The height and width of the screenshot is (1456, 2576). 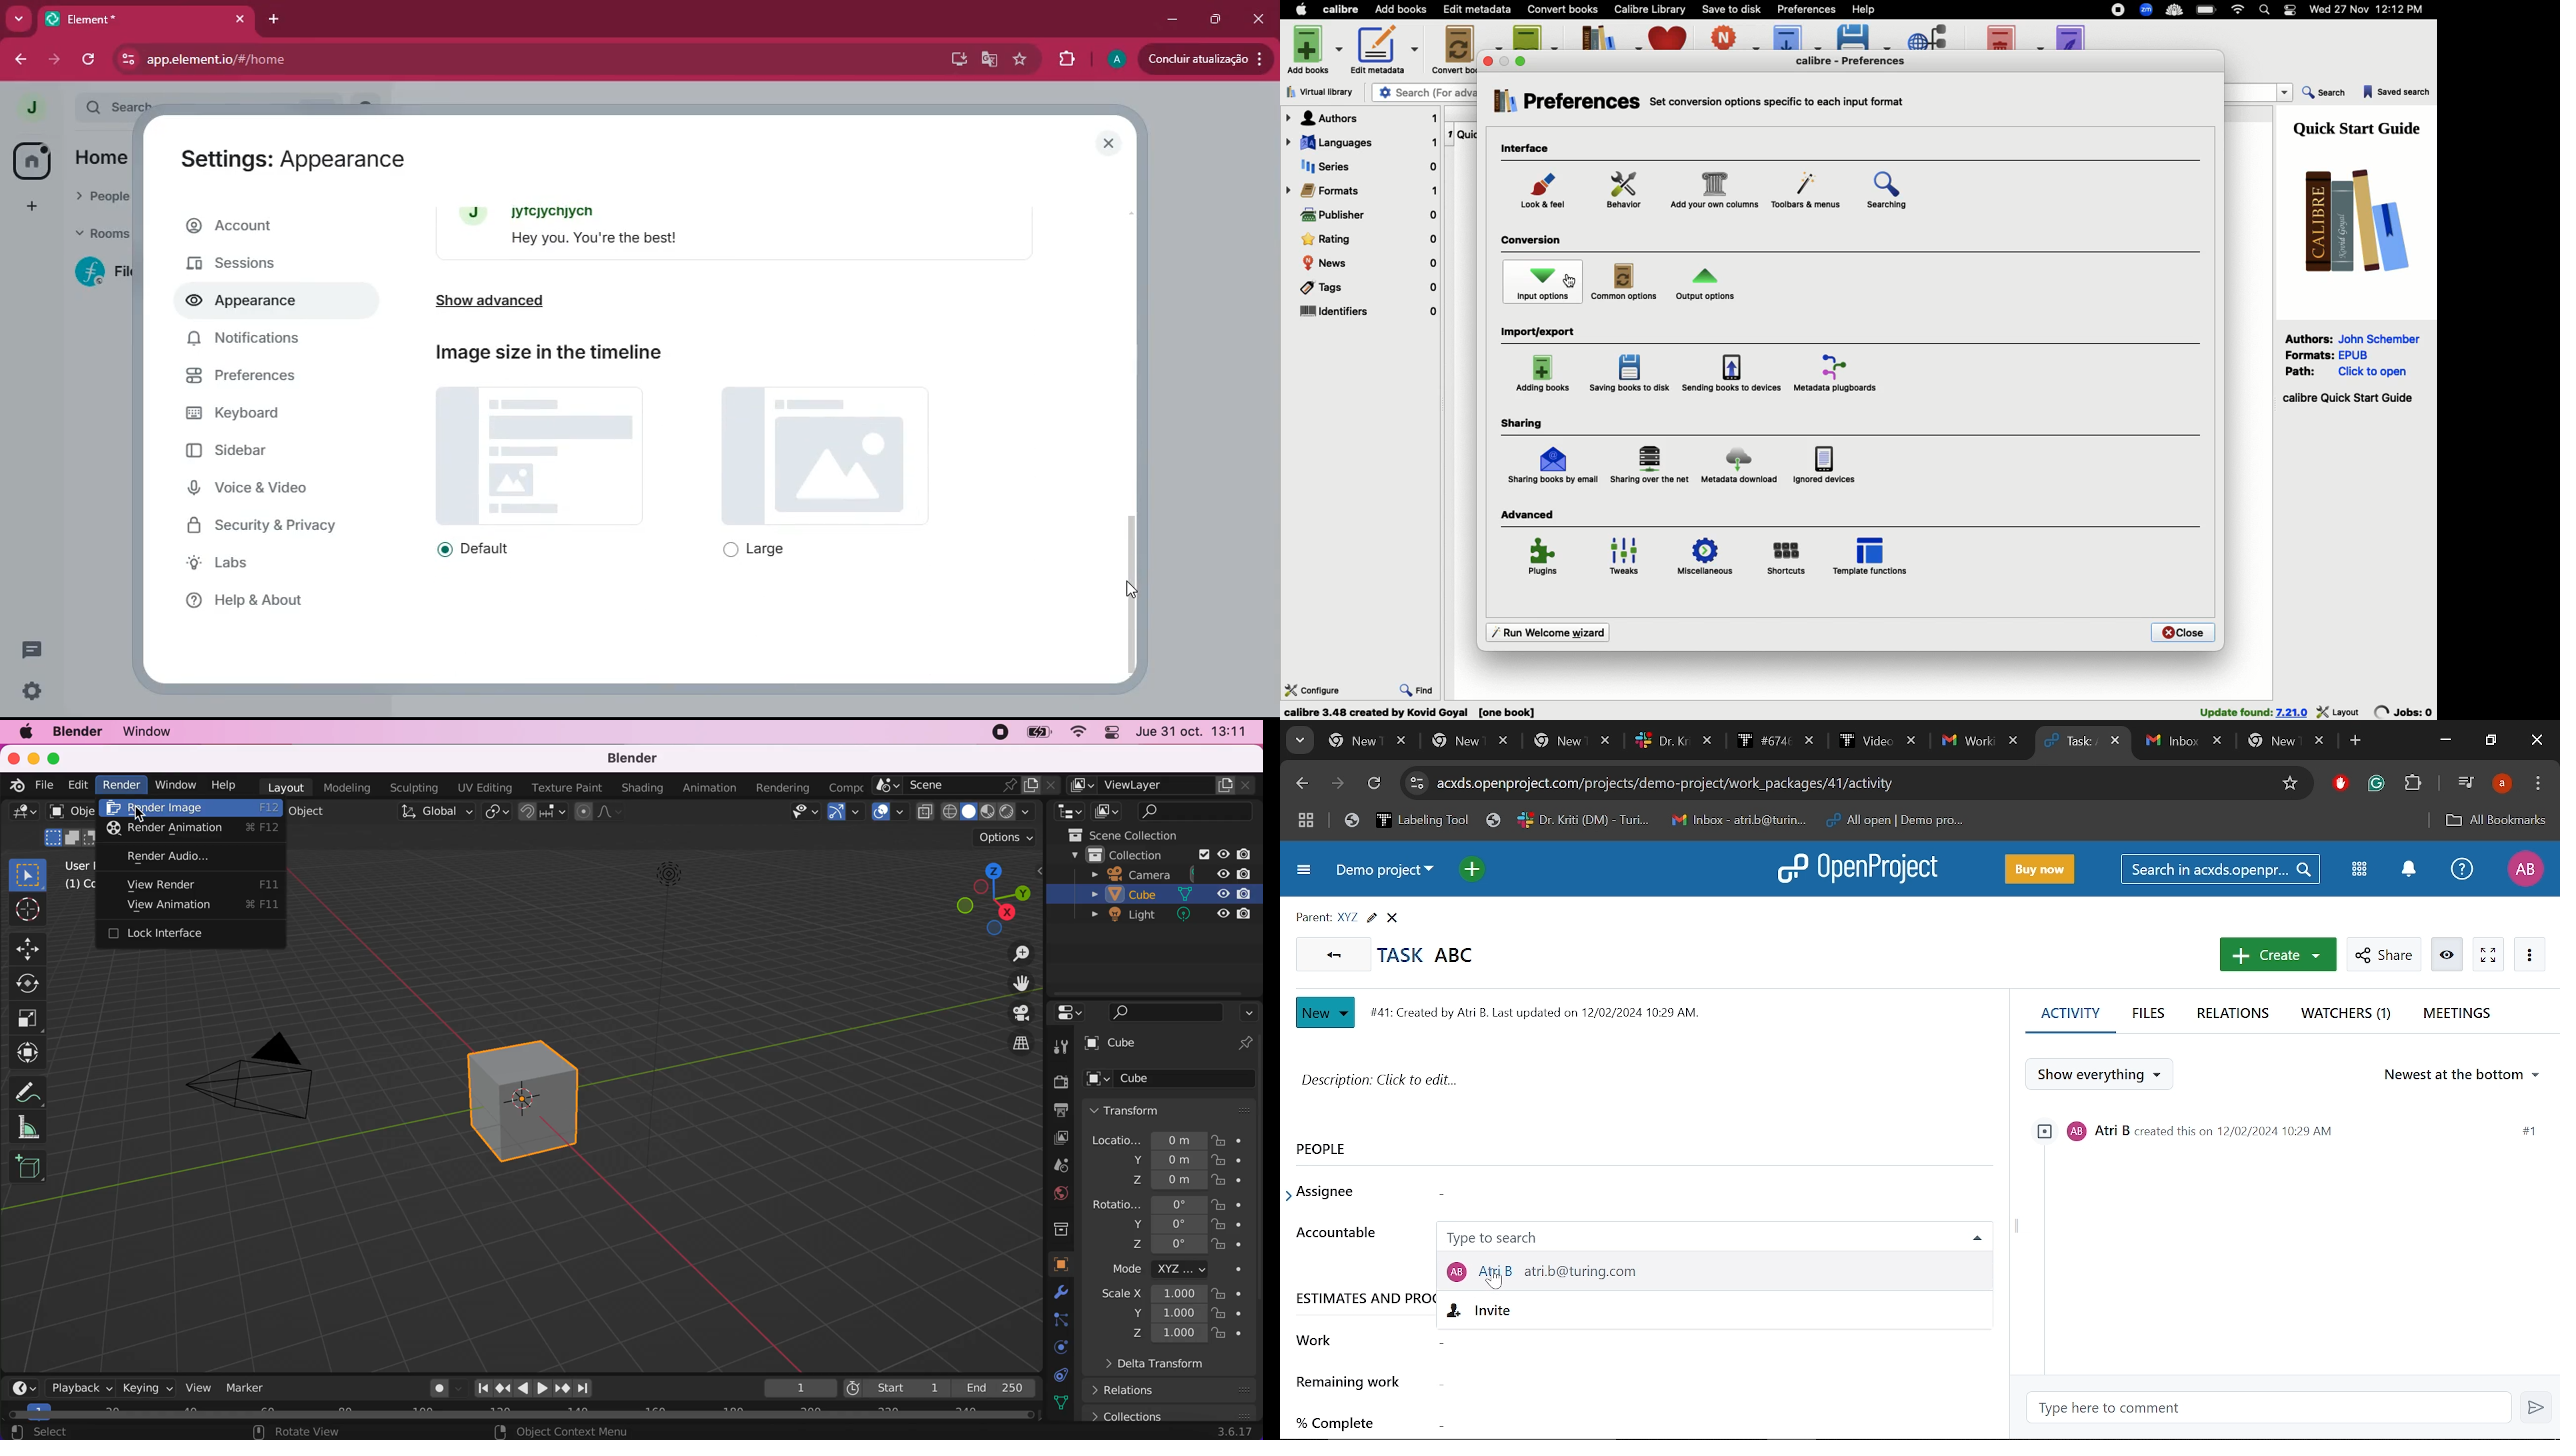 I want to click on dropdown, so click(x=2286, y=93).